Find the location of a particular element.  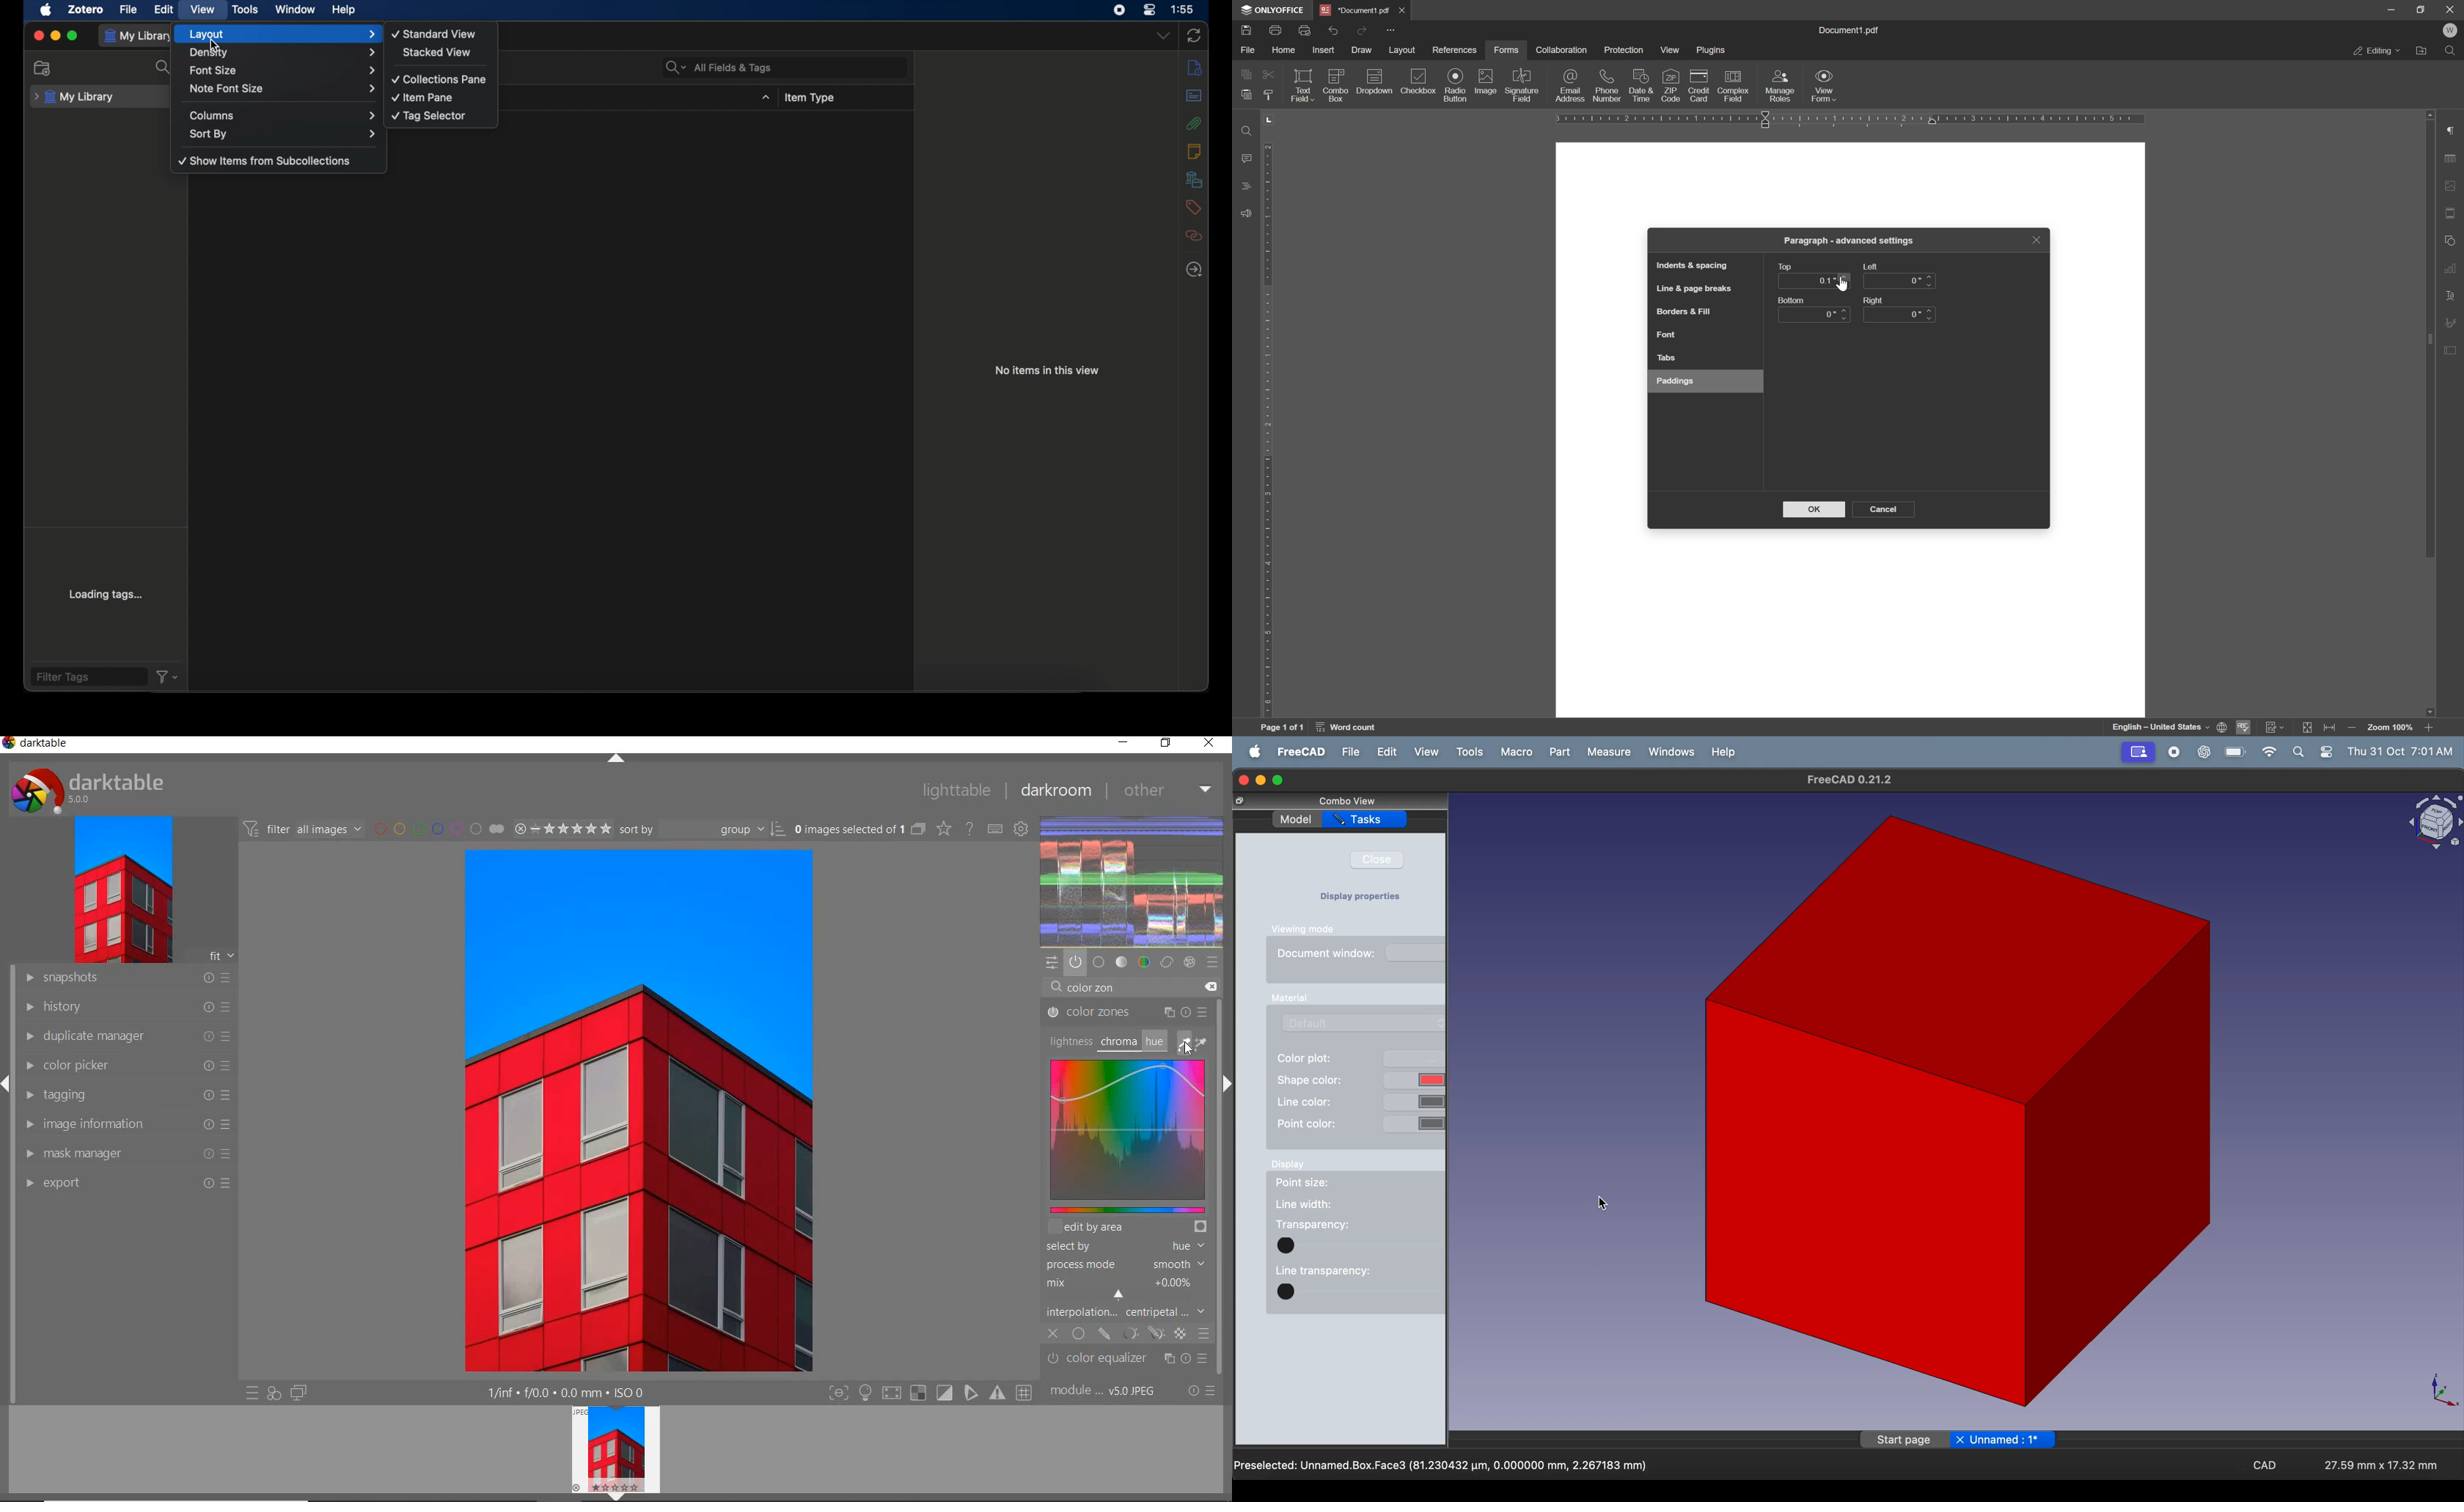

define keyboard shortcuts is located at coordinates (996, 829).